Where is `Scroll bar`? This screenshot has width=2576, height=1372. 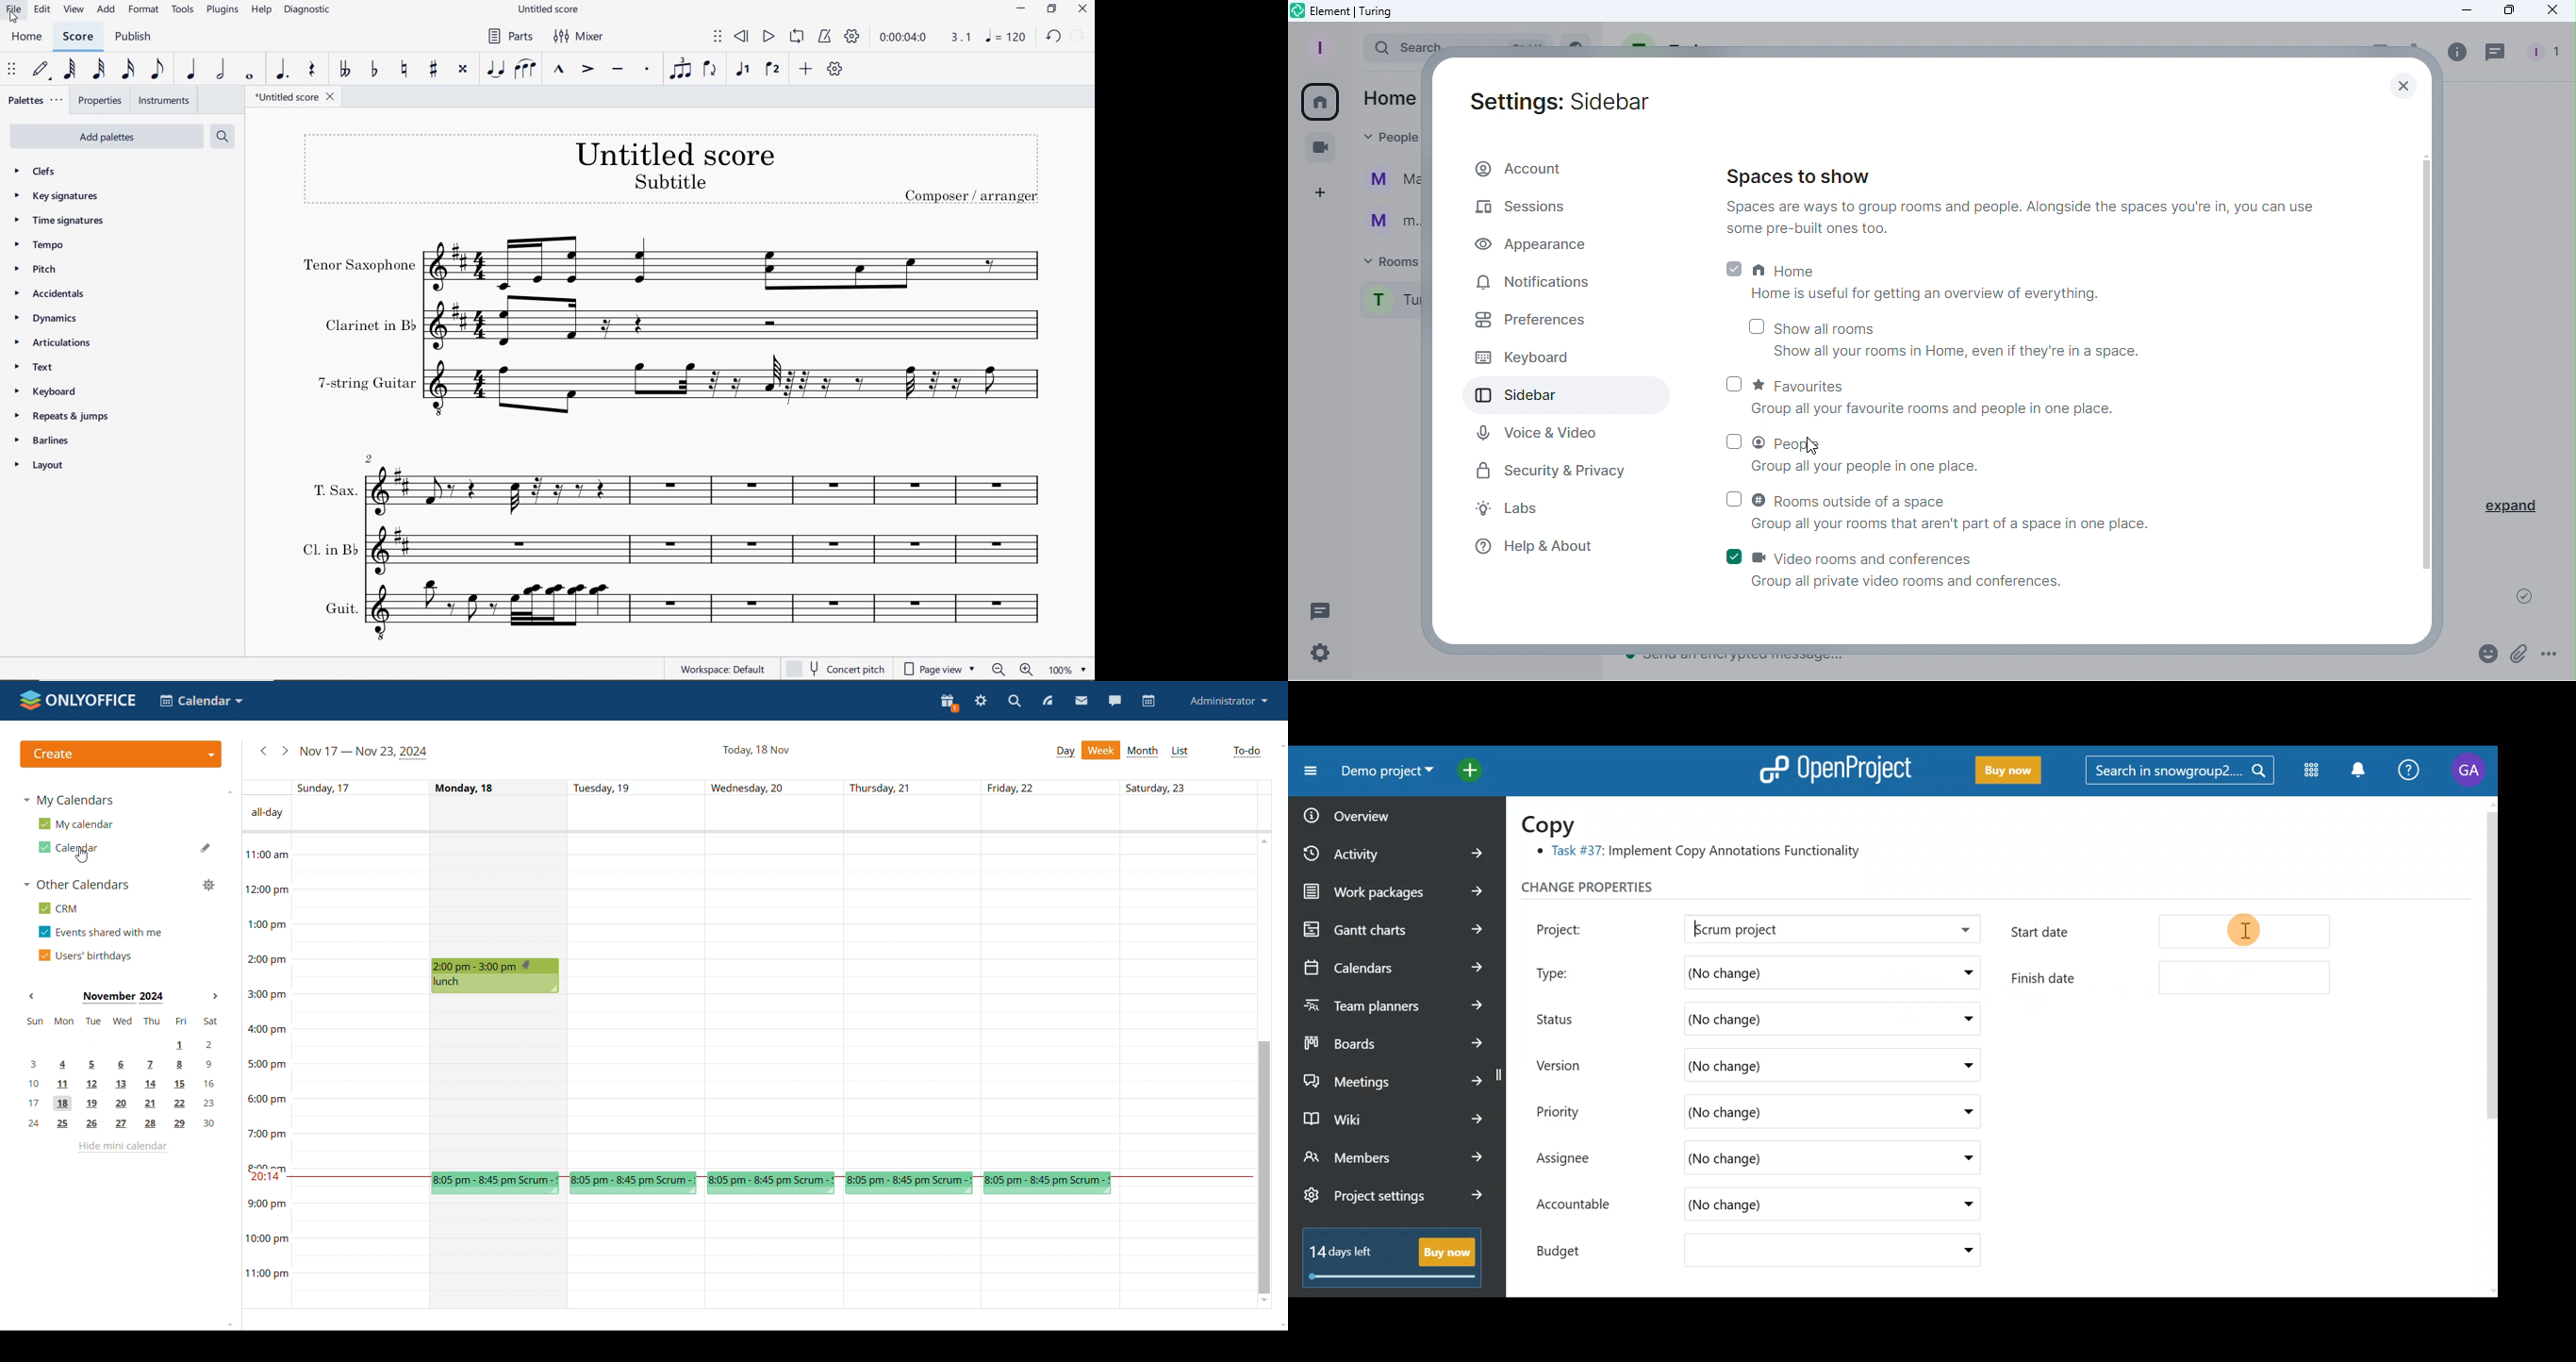 Scroll bar is located at coordinates (2430, 374).